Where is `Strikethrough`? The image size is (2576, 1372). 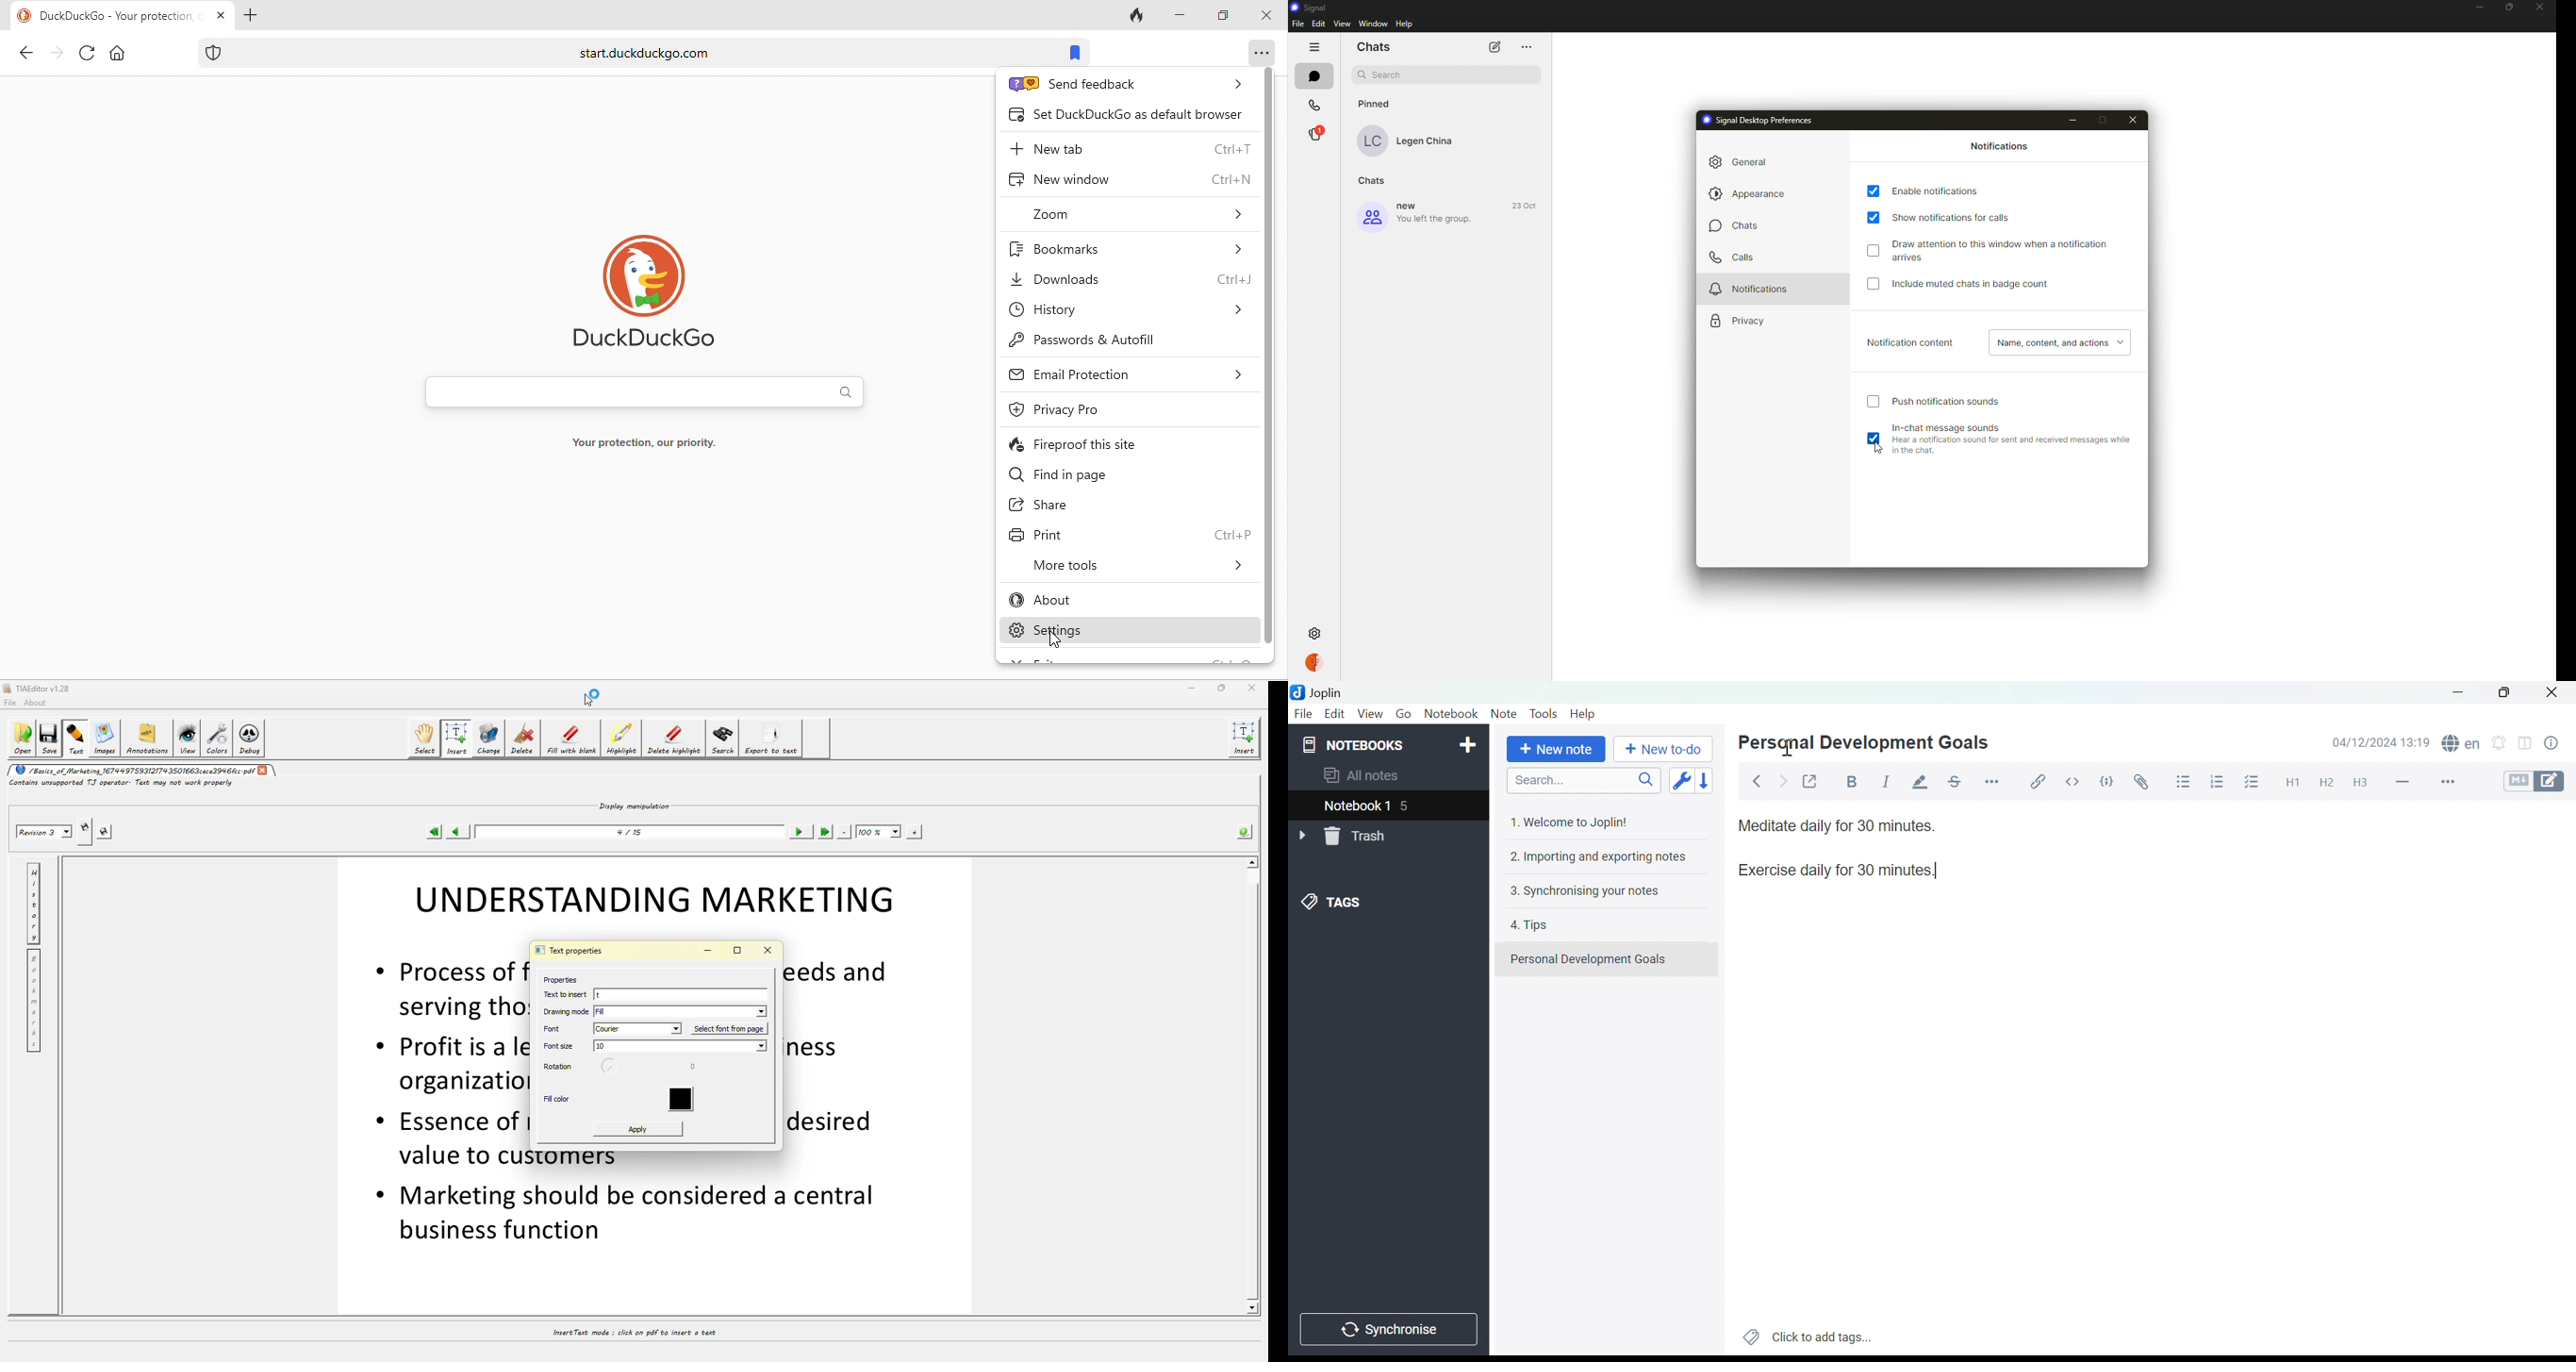 Strikethrough is located at coordinates (1957, 779).